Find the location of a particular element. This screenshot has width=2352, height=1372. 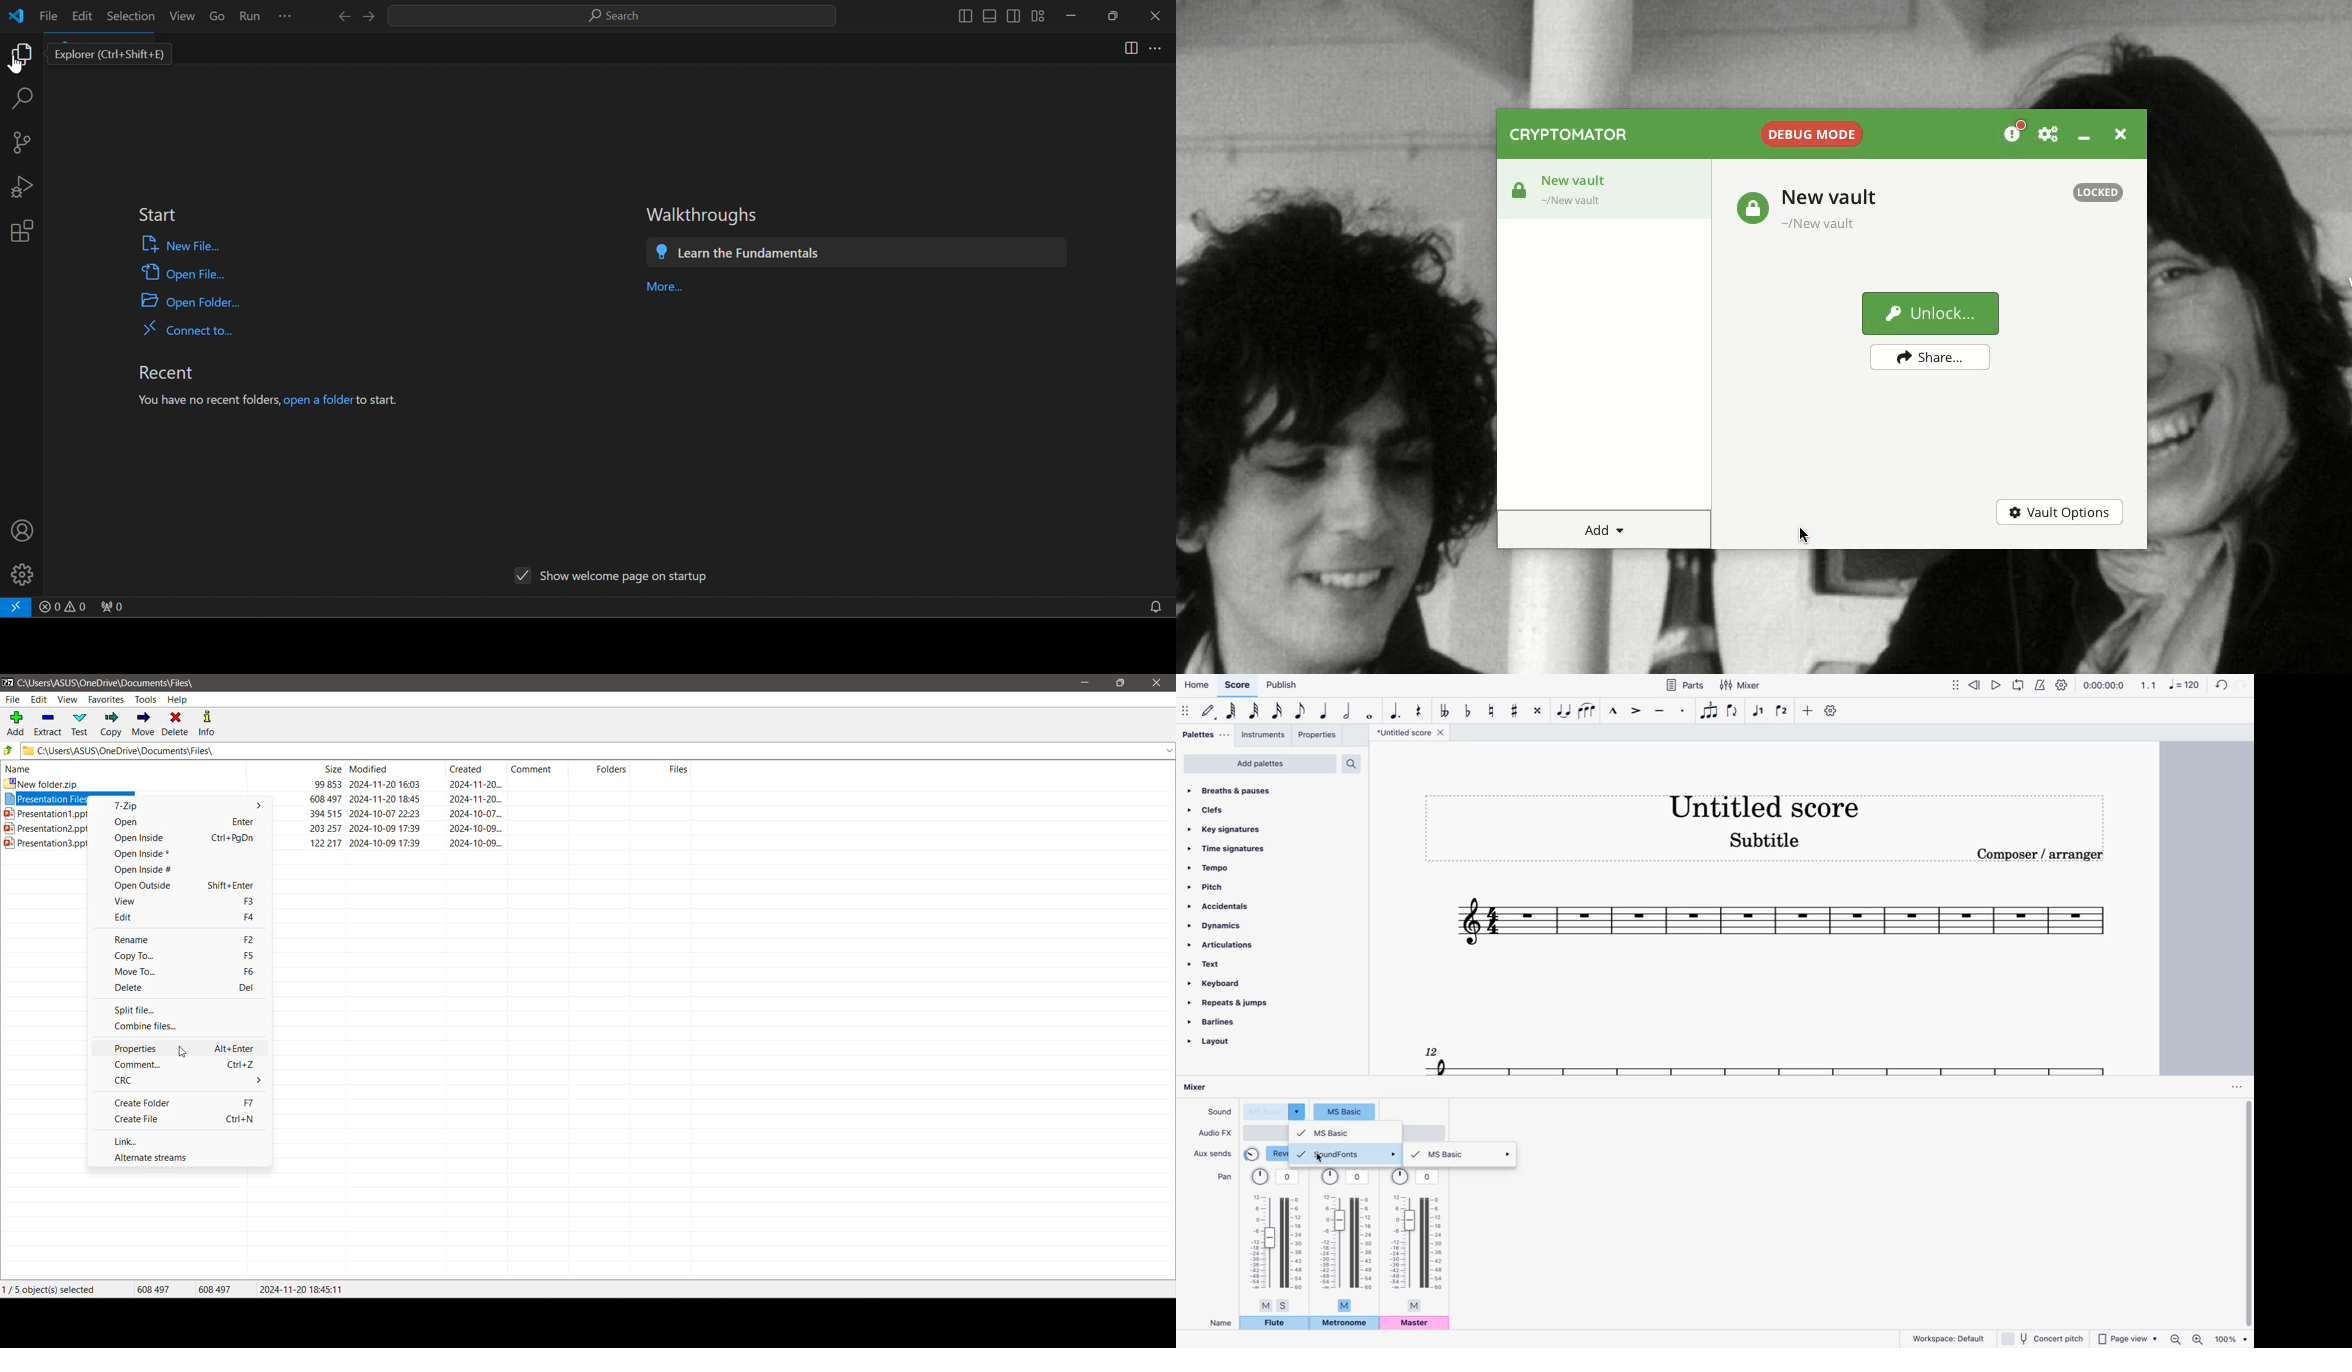

flute is located at coordinates (1274, 1323).